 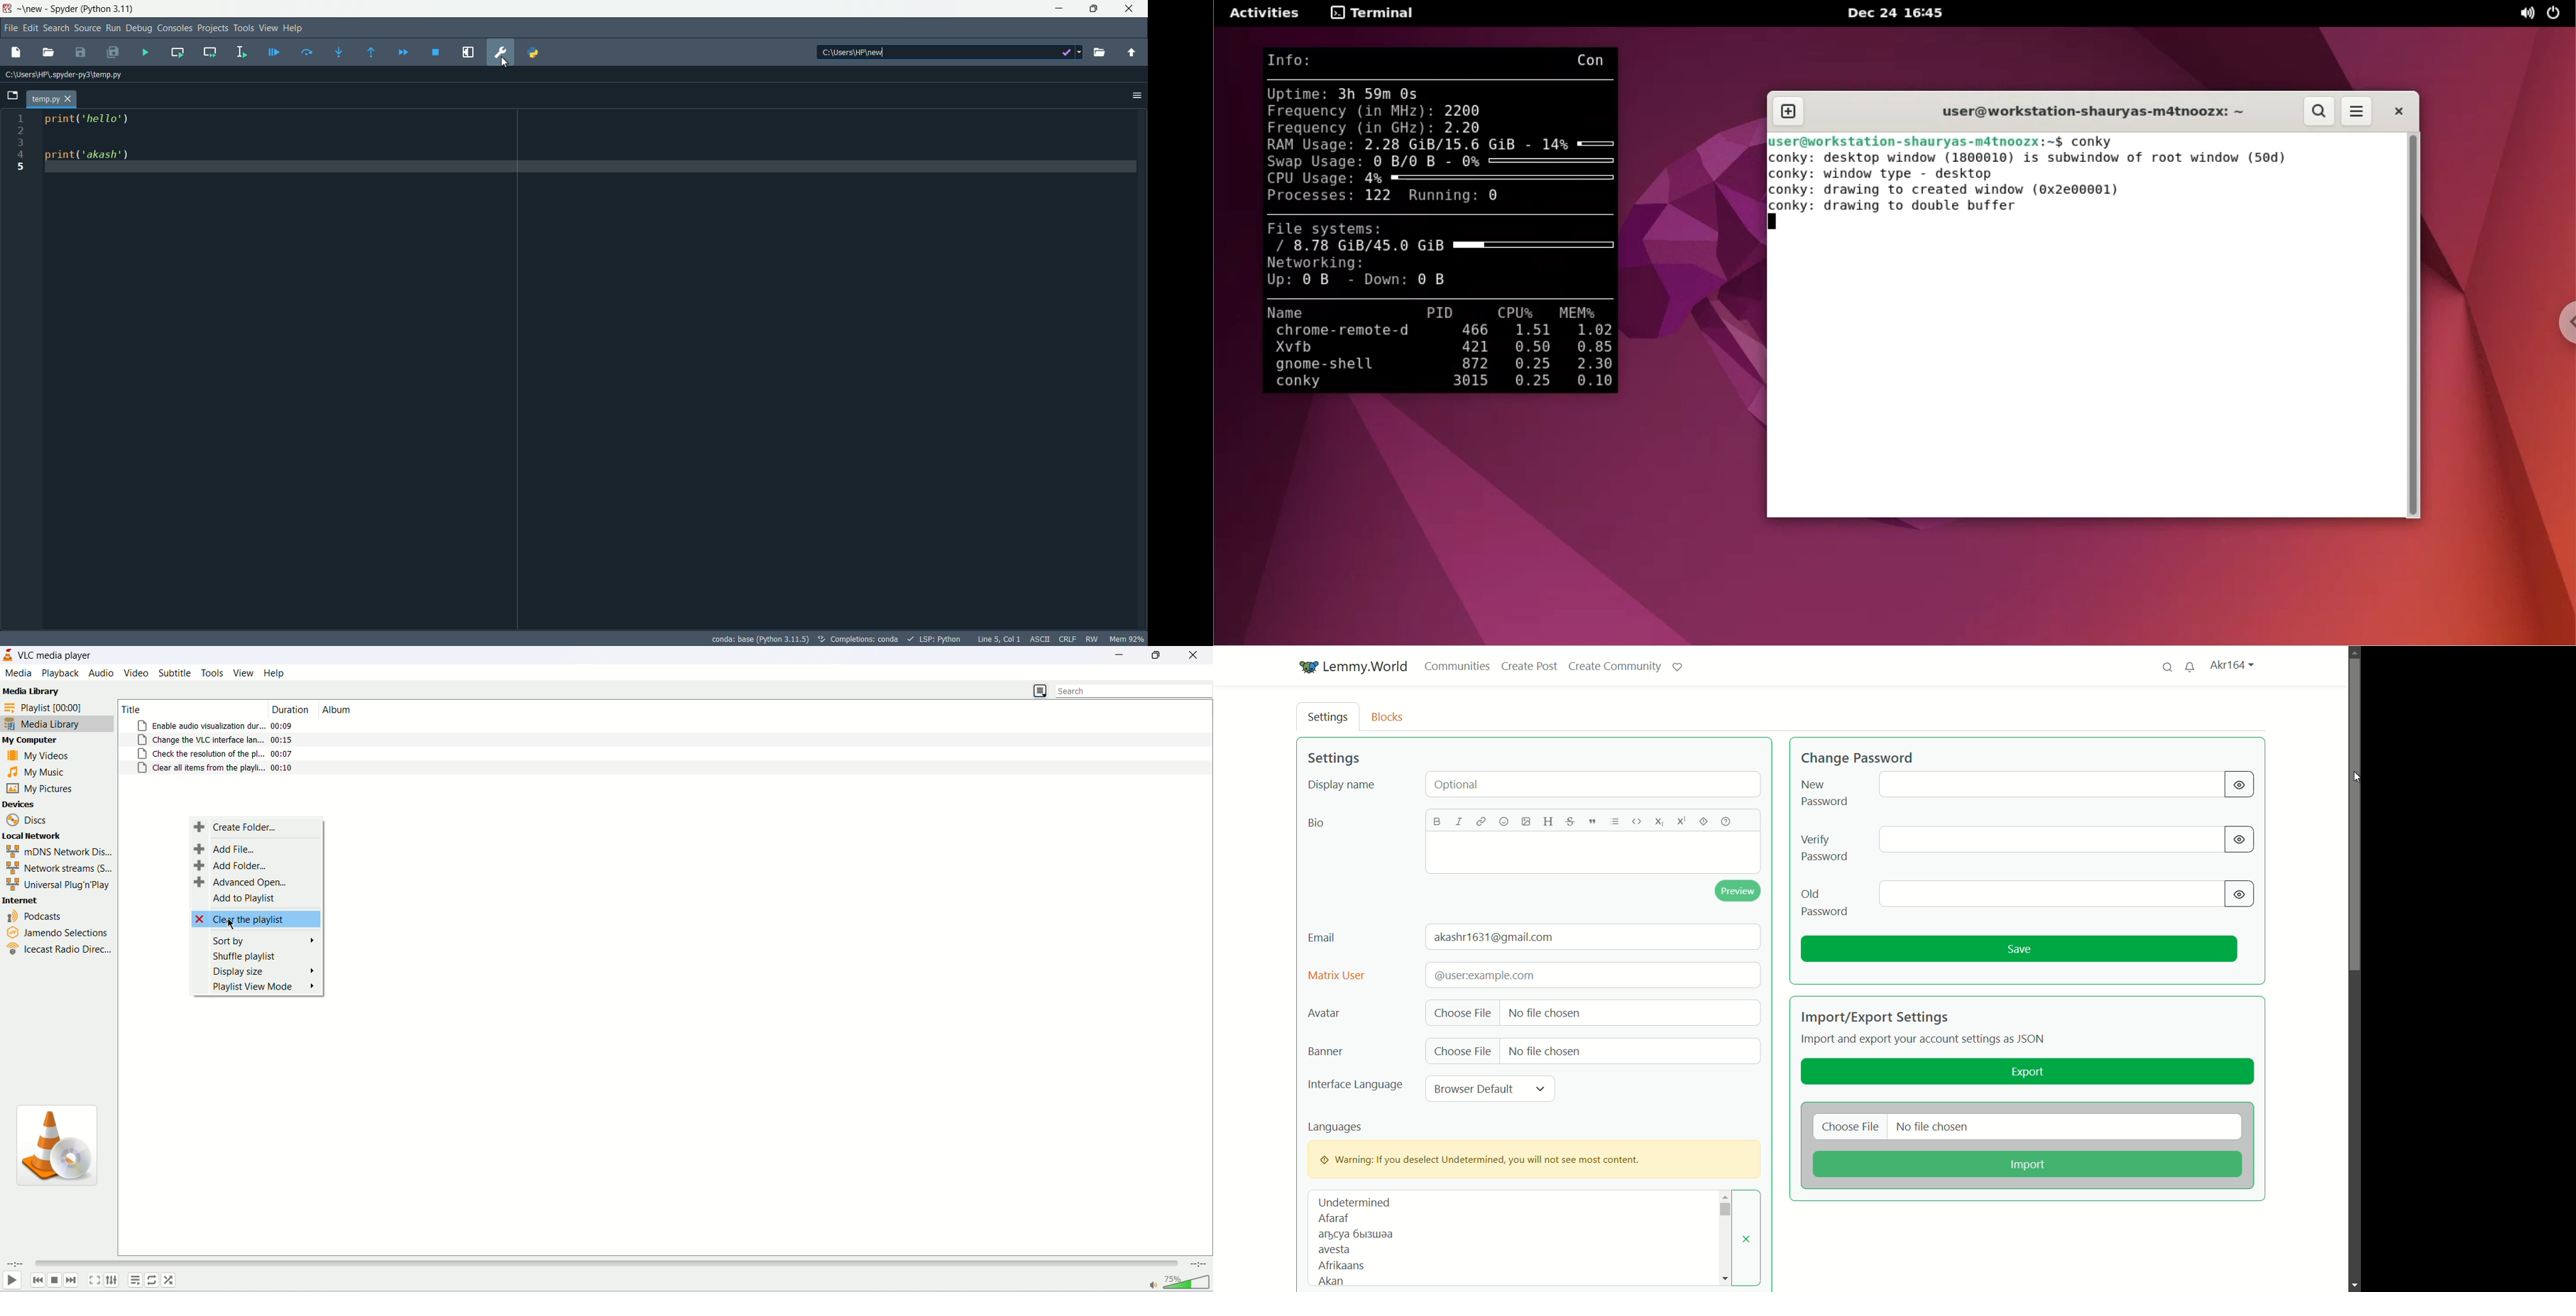 I want to click on my videos, so click(x=39, y=758).